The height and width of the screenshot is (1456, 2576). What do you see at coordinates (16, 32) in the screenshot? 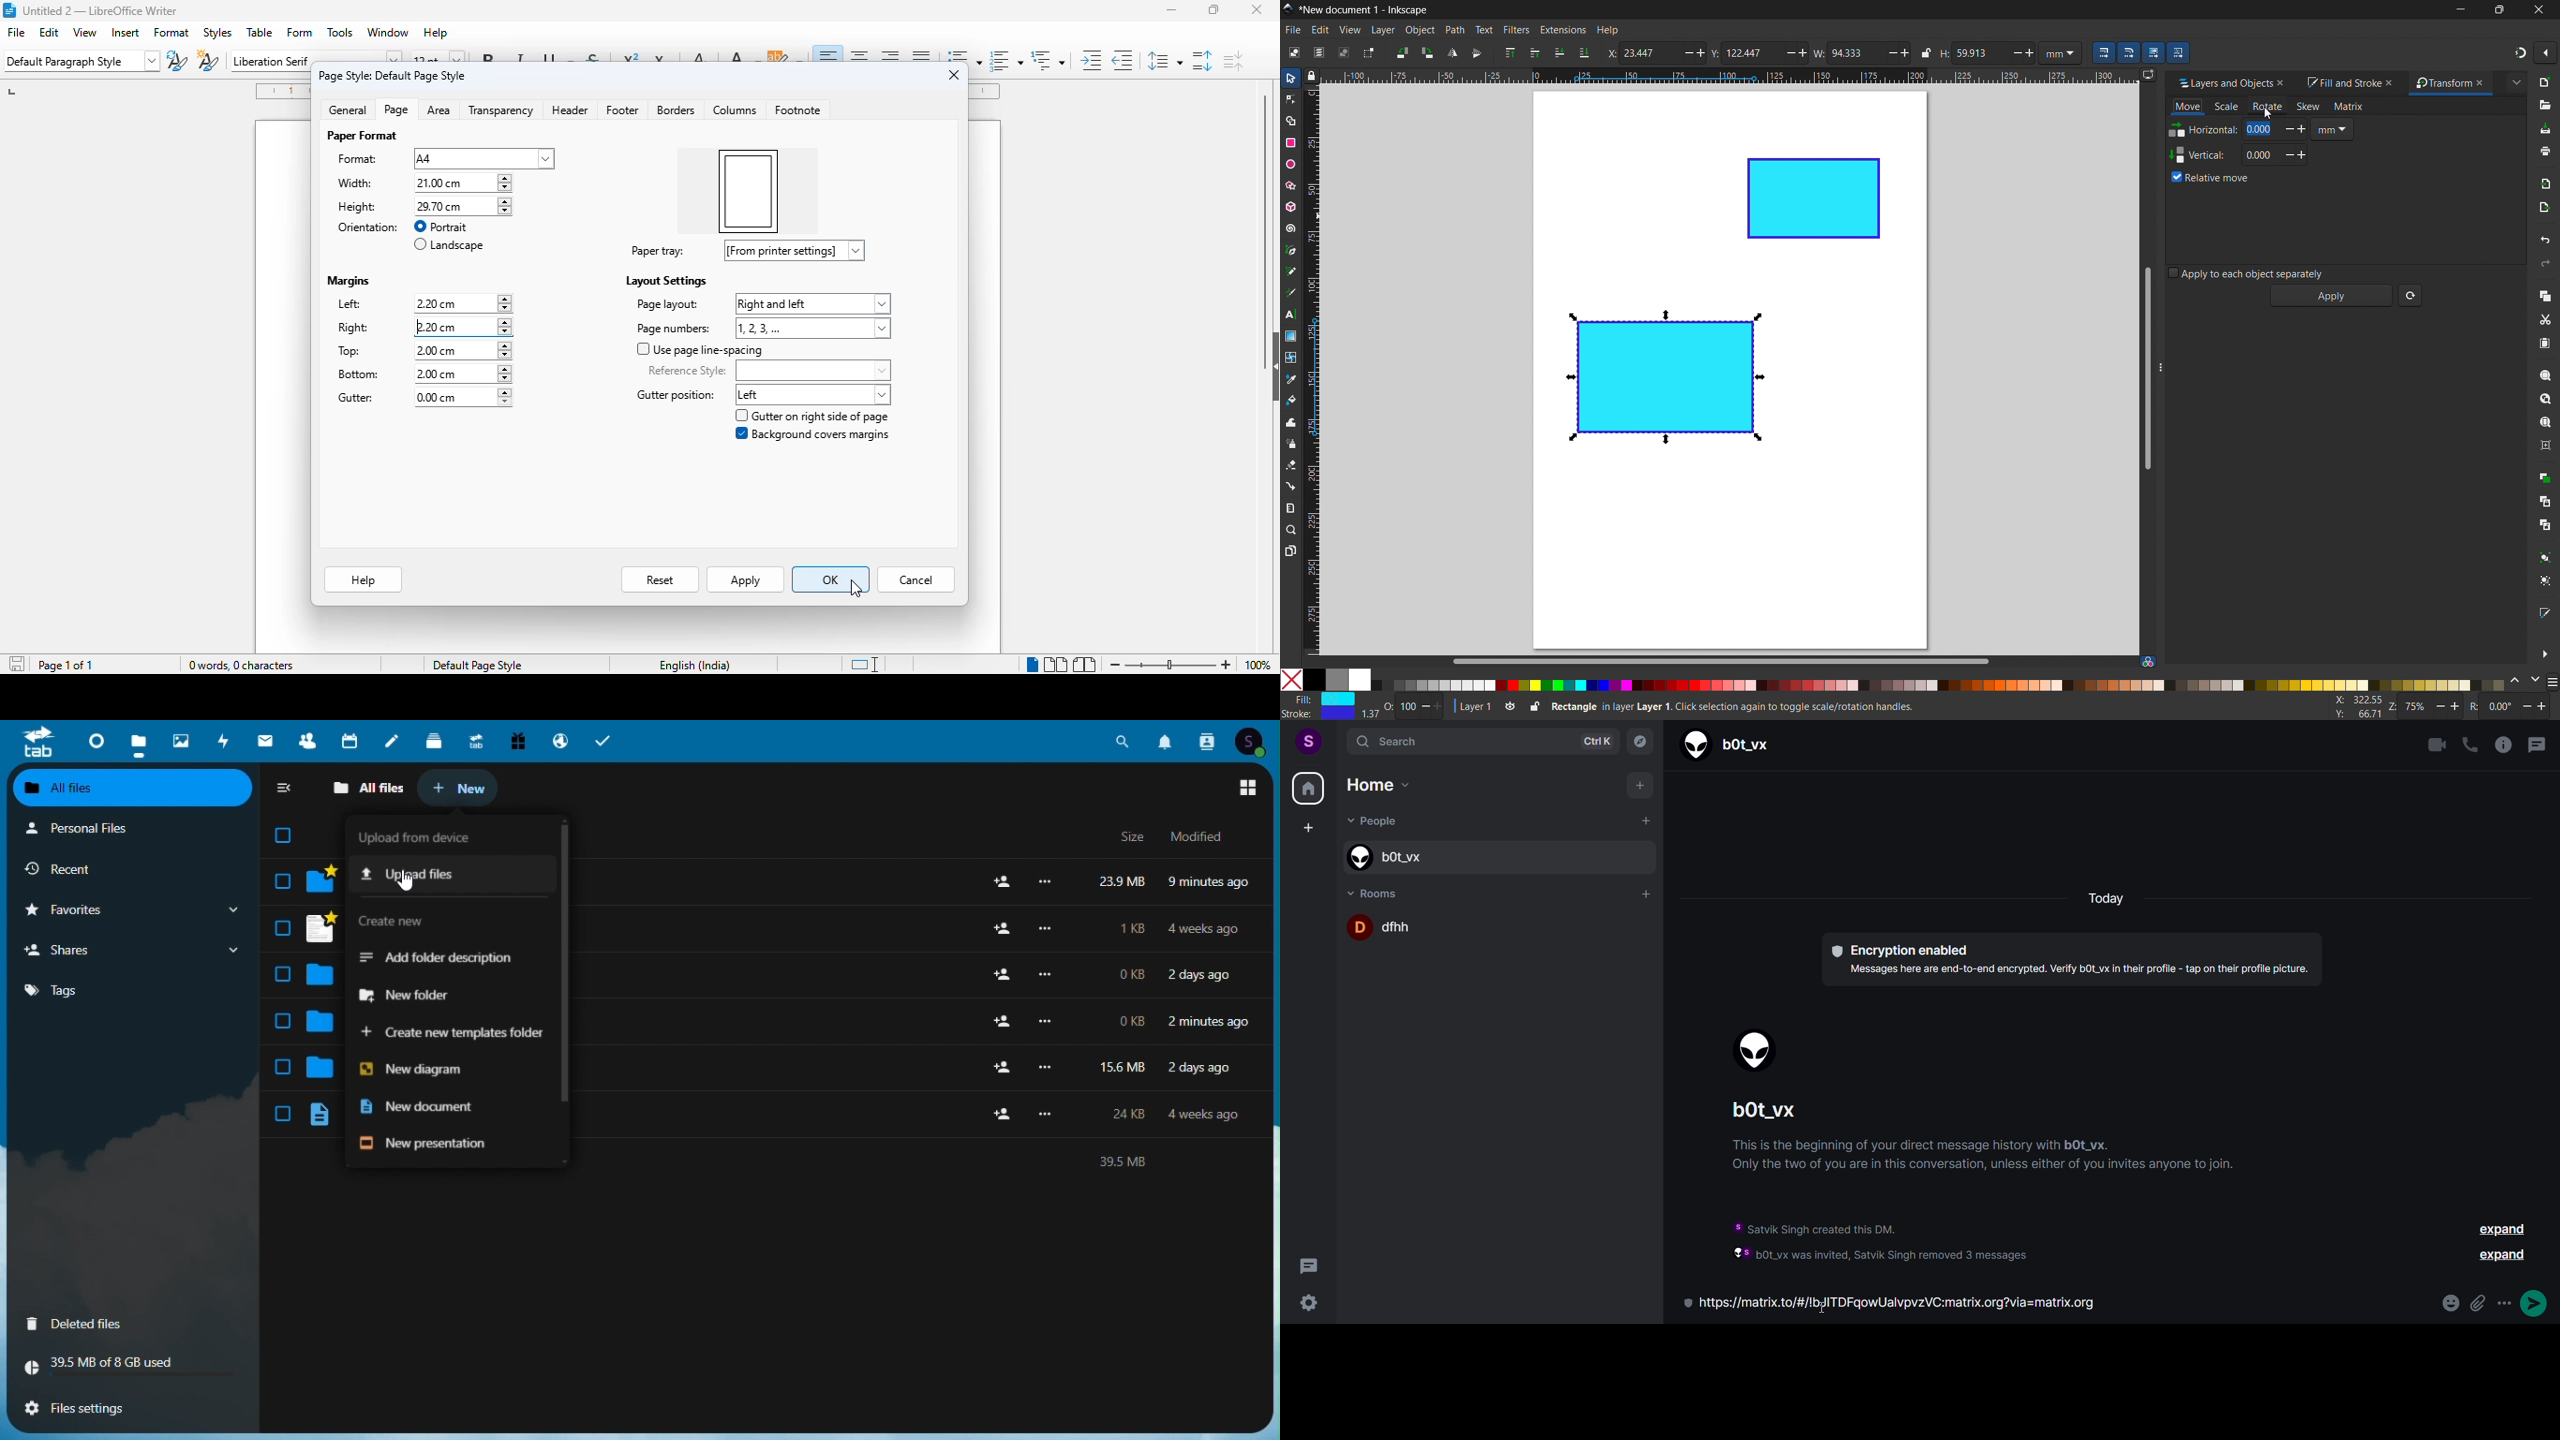
I see `file` at bounding box center [16, 32].